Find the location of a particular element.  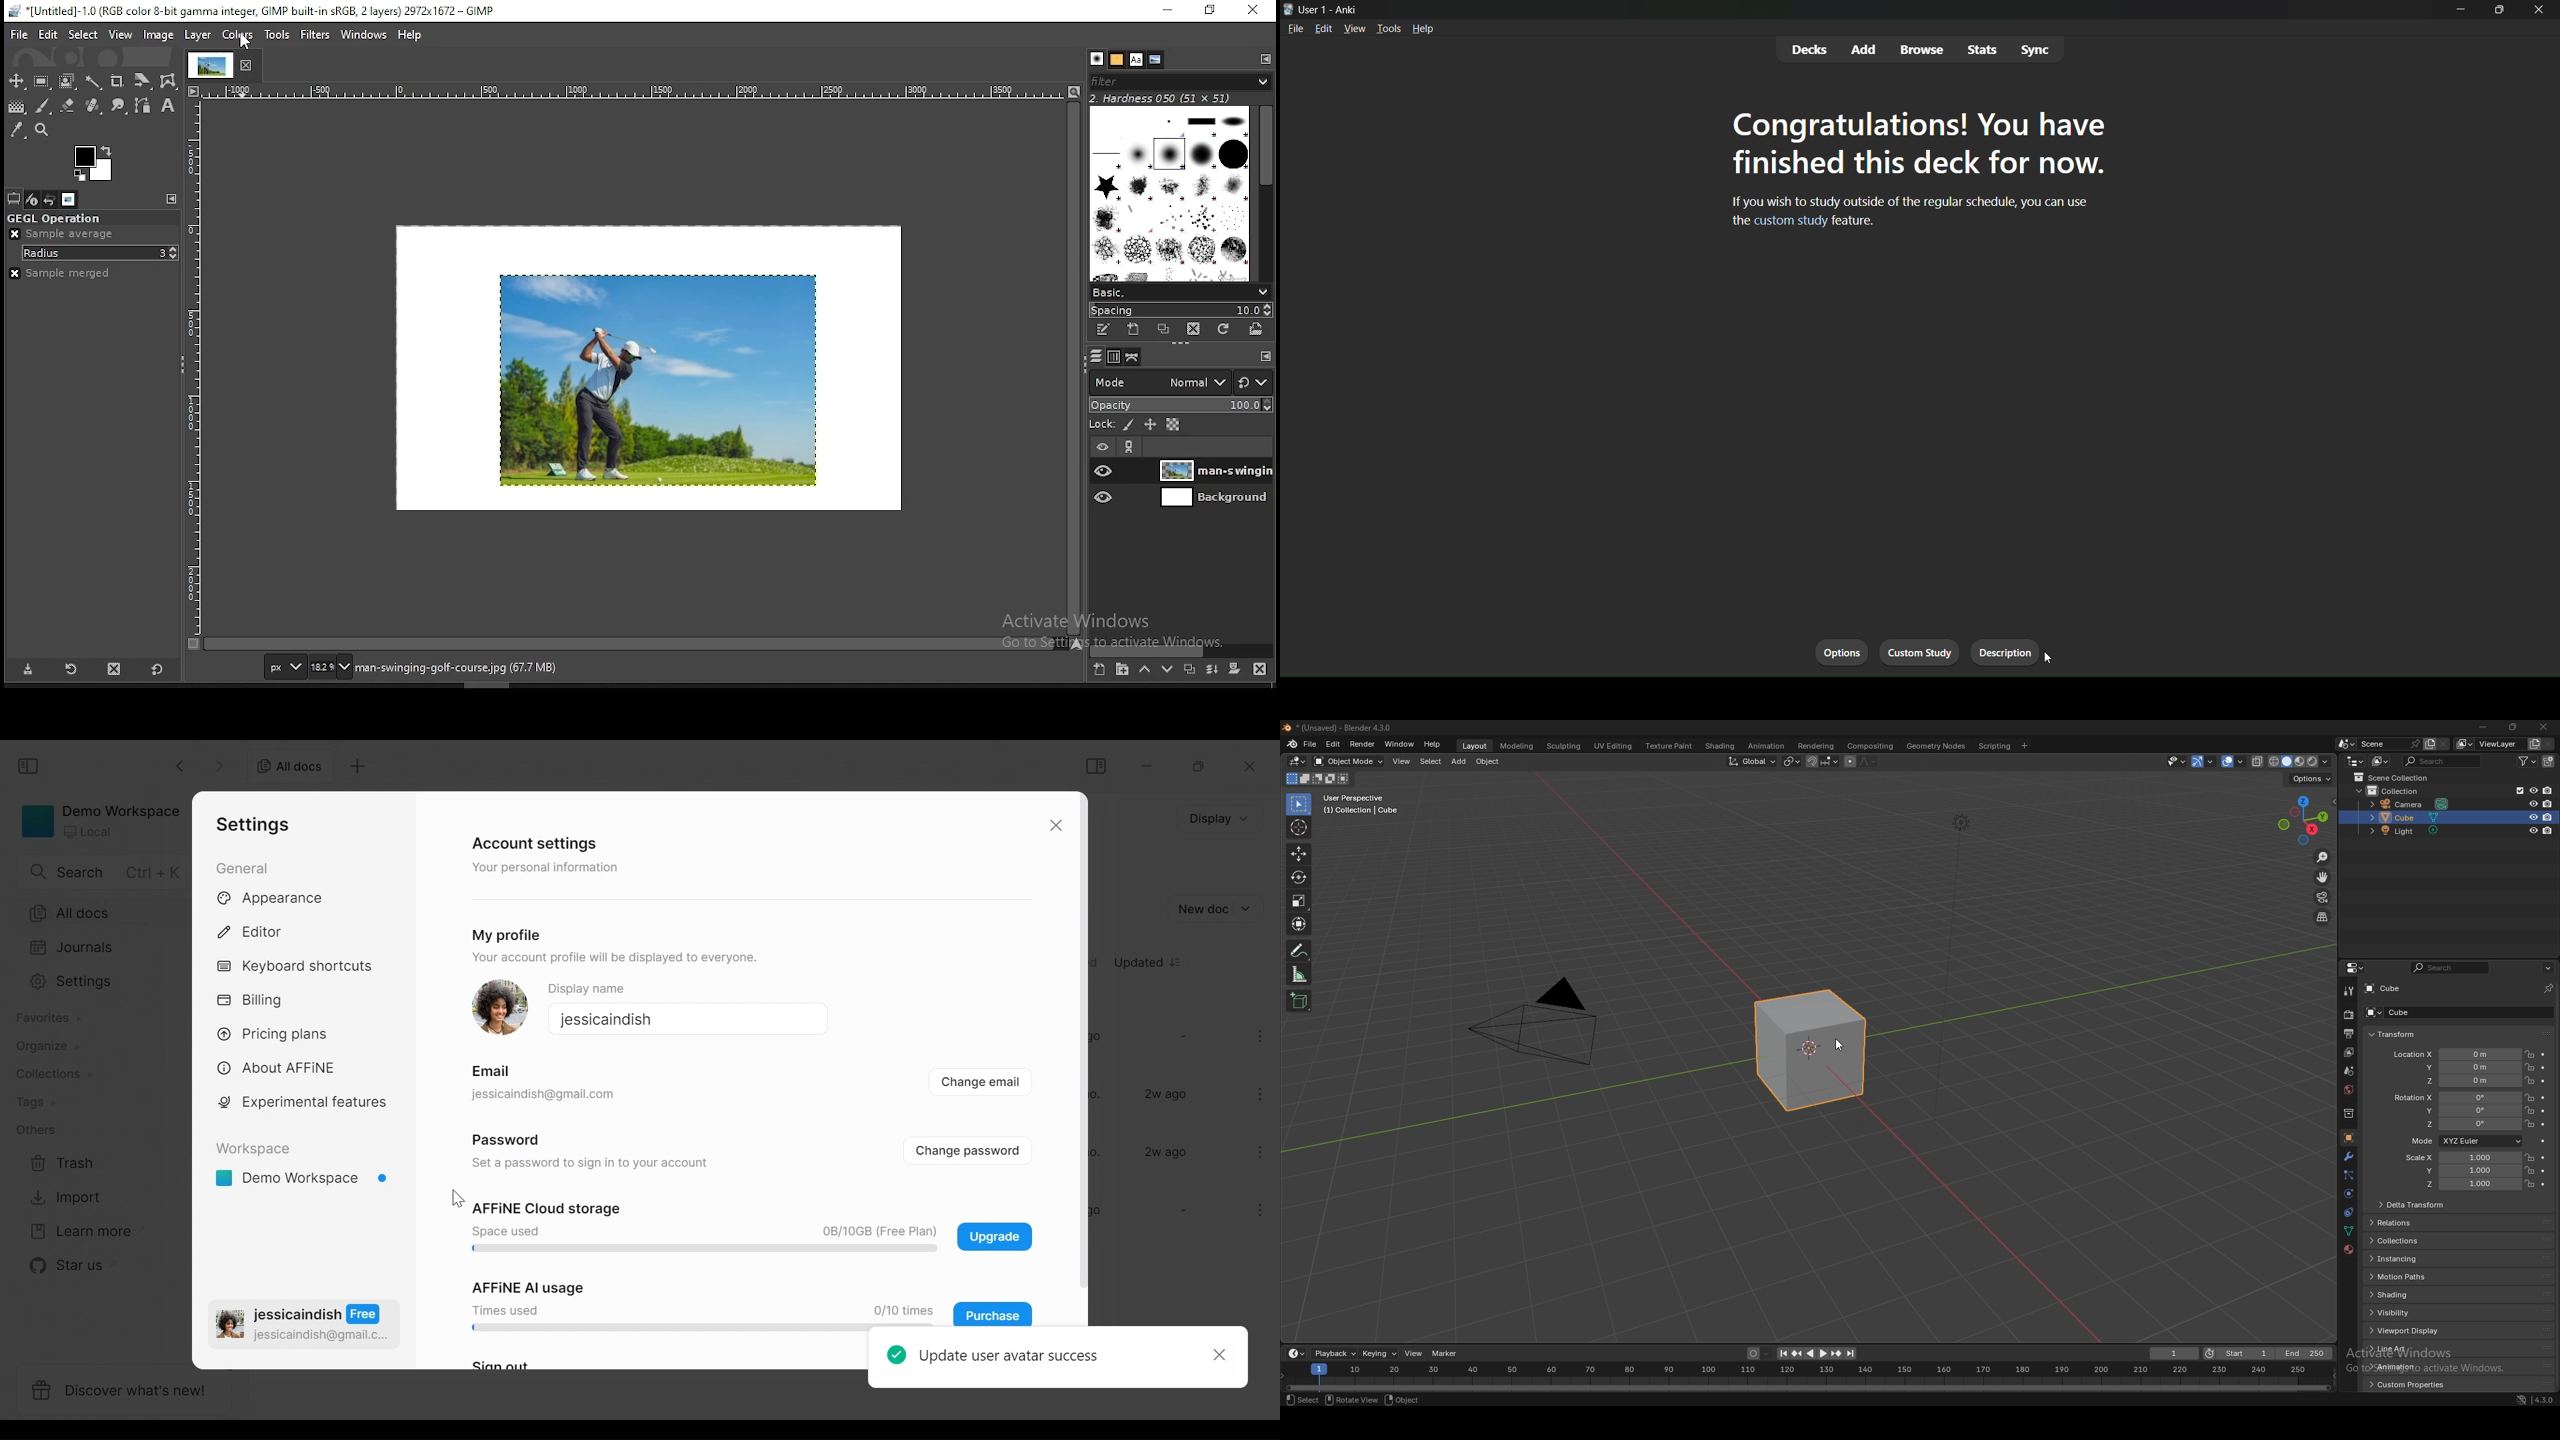

close is located at coordinates (249, 70).